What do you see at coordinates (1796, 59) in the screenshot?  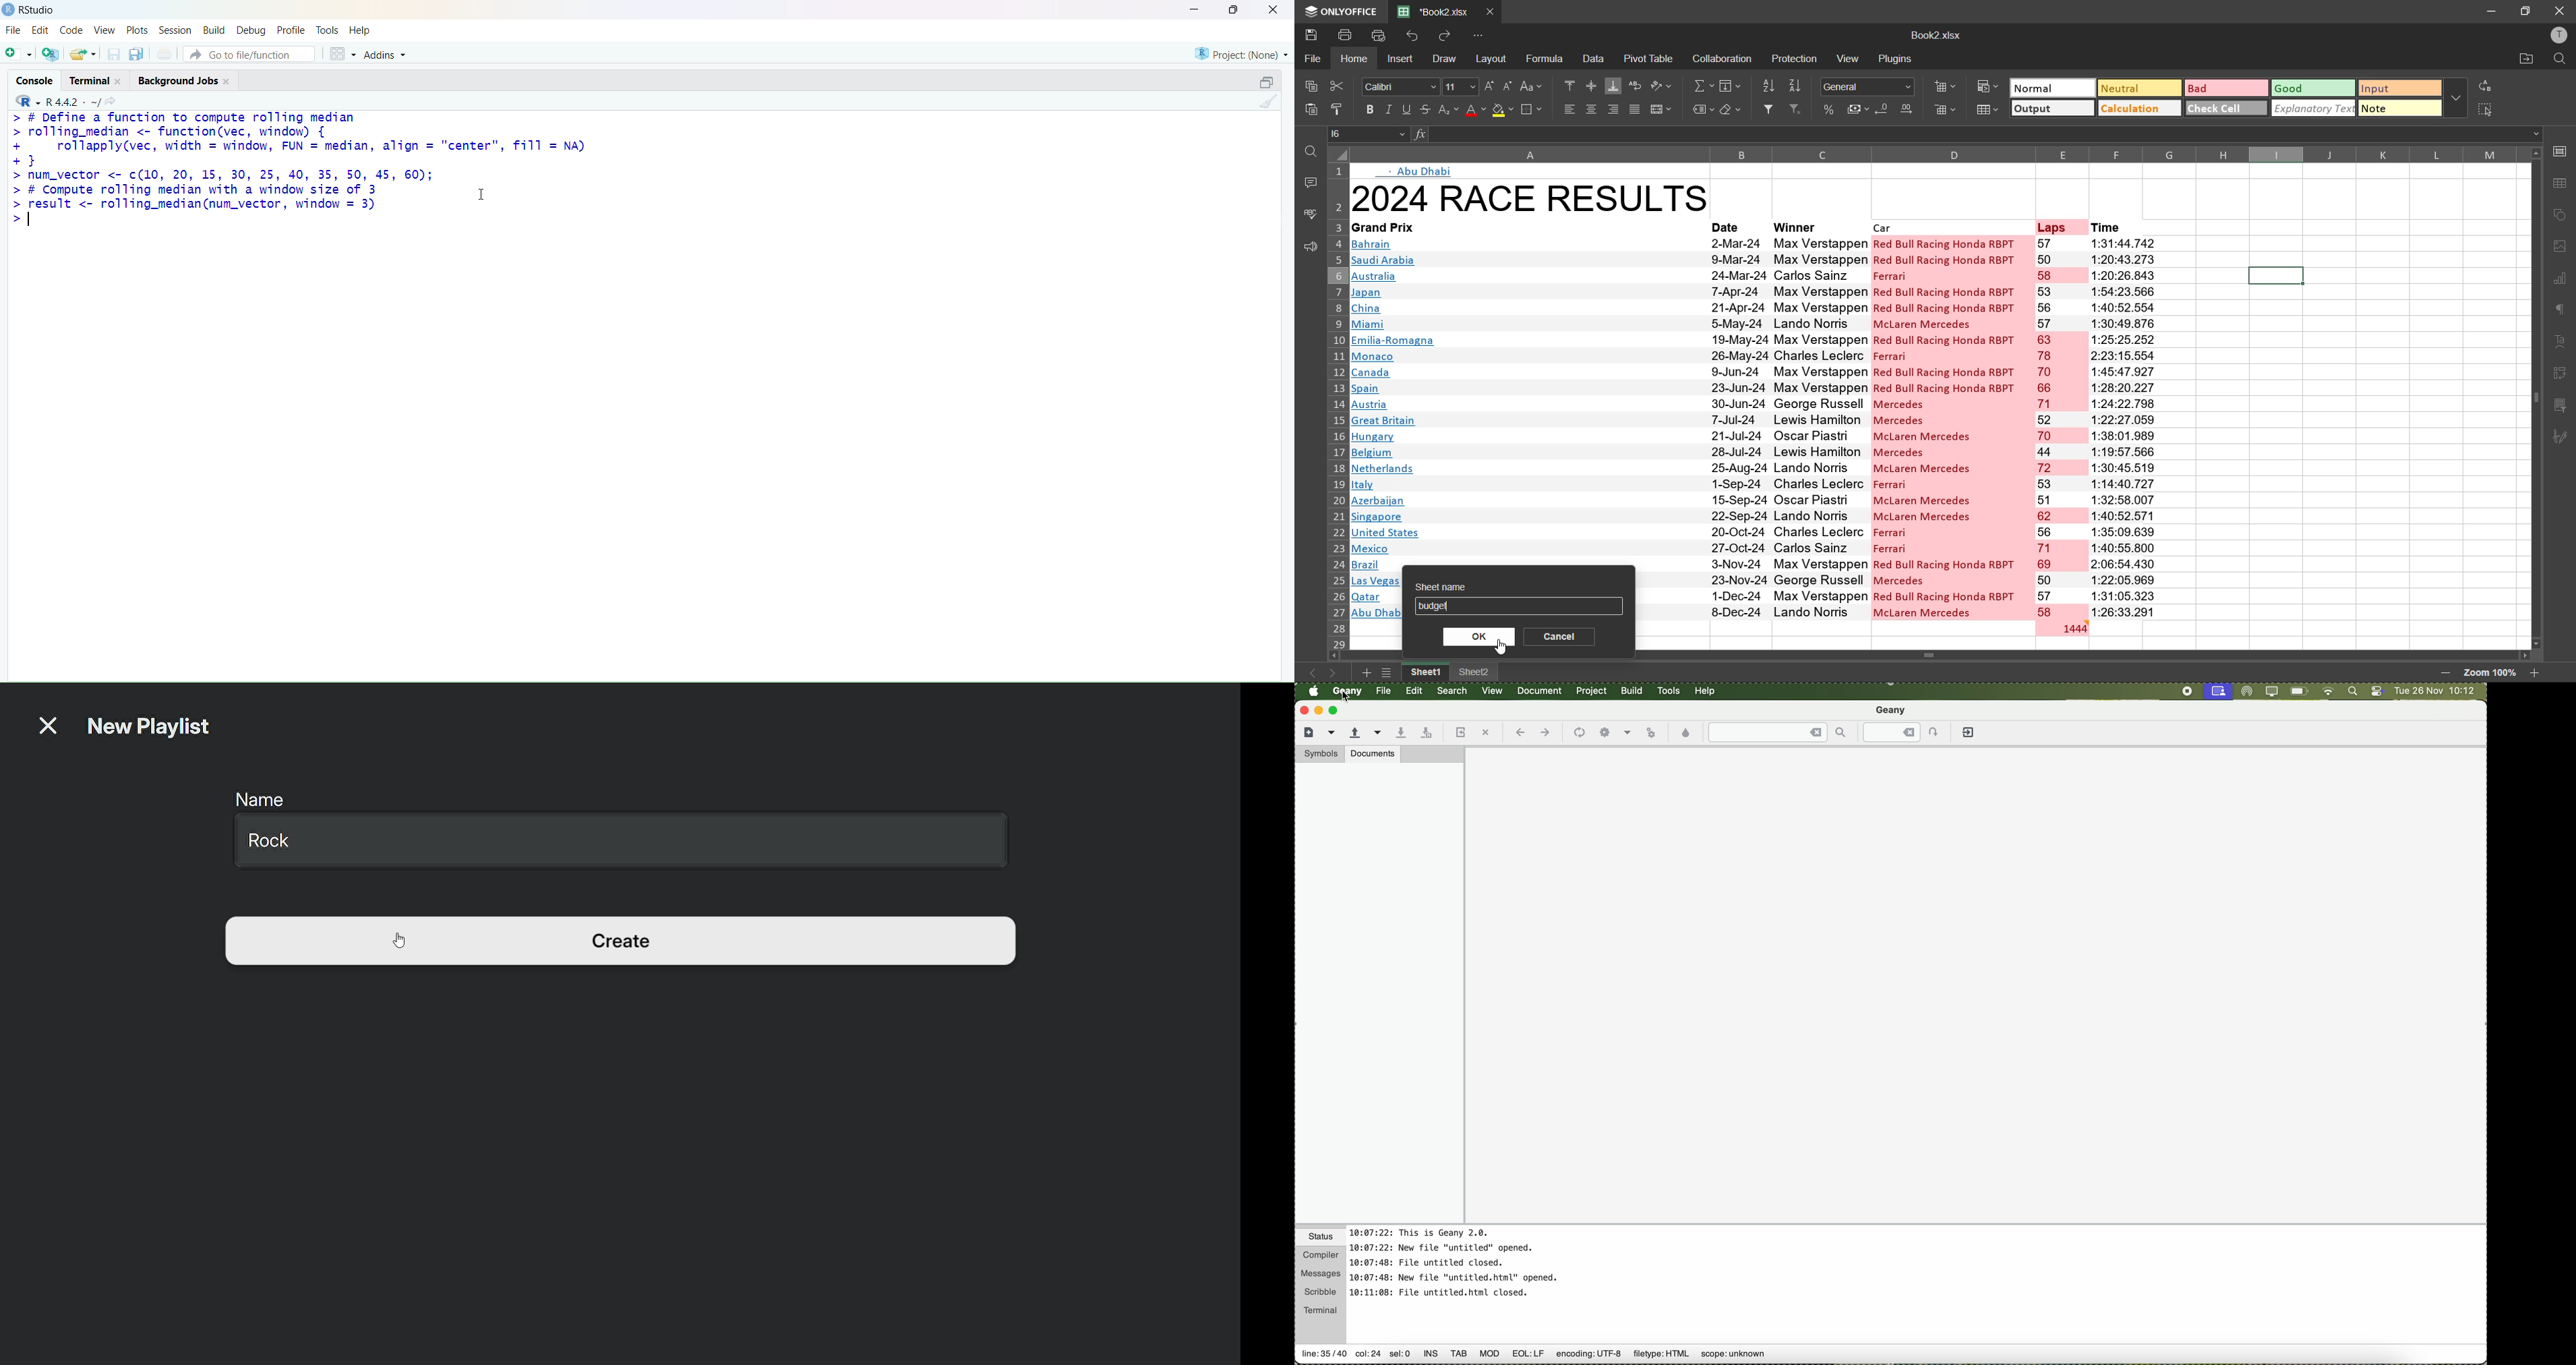 I see `protection` at bounding box center [1796, 59].